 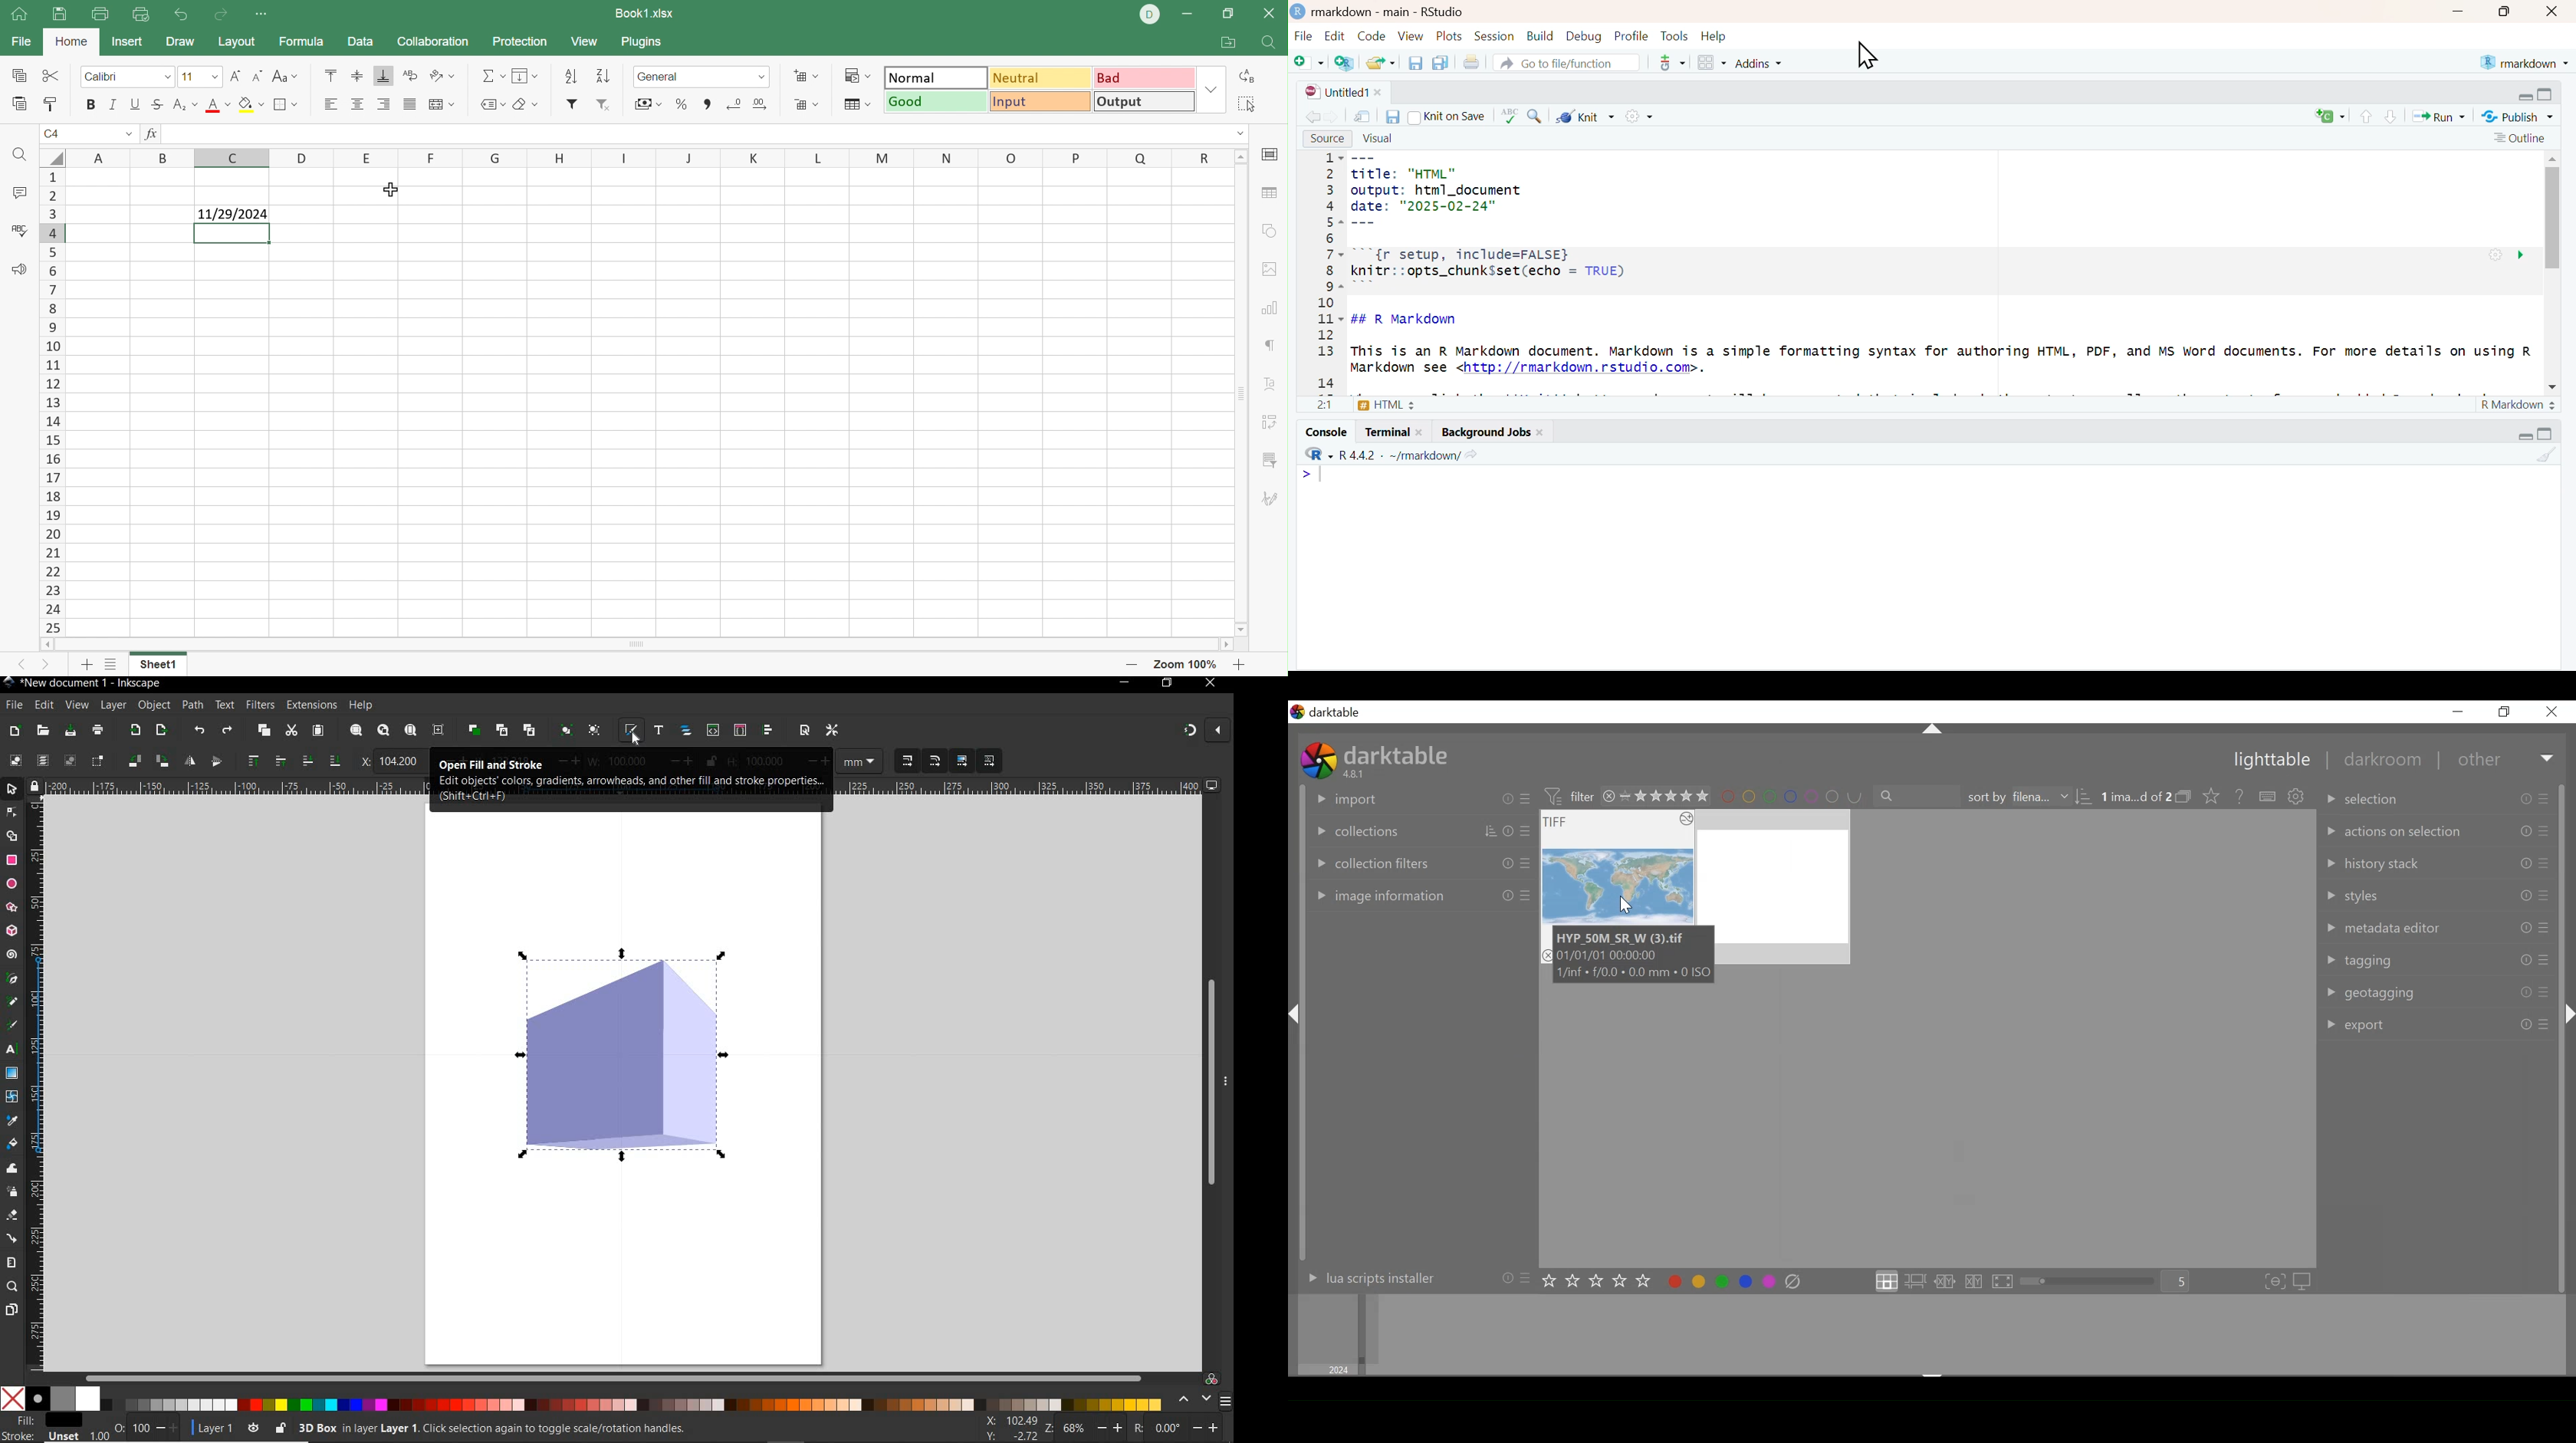 I want to click on View, so click(x=588, y=42).